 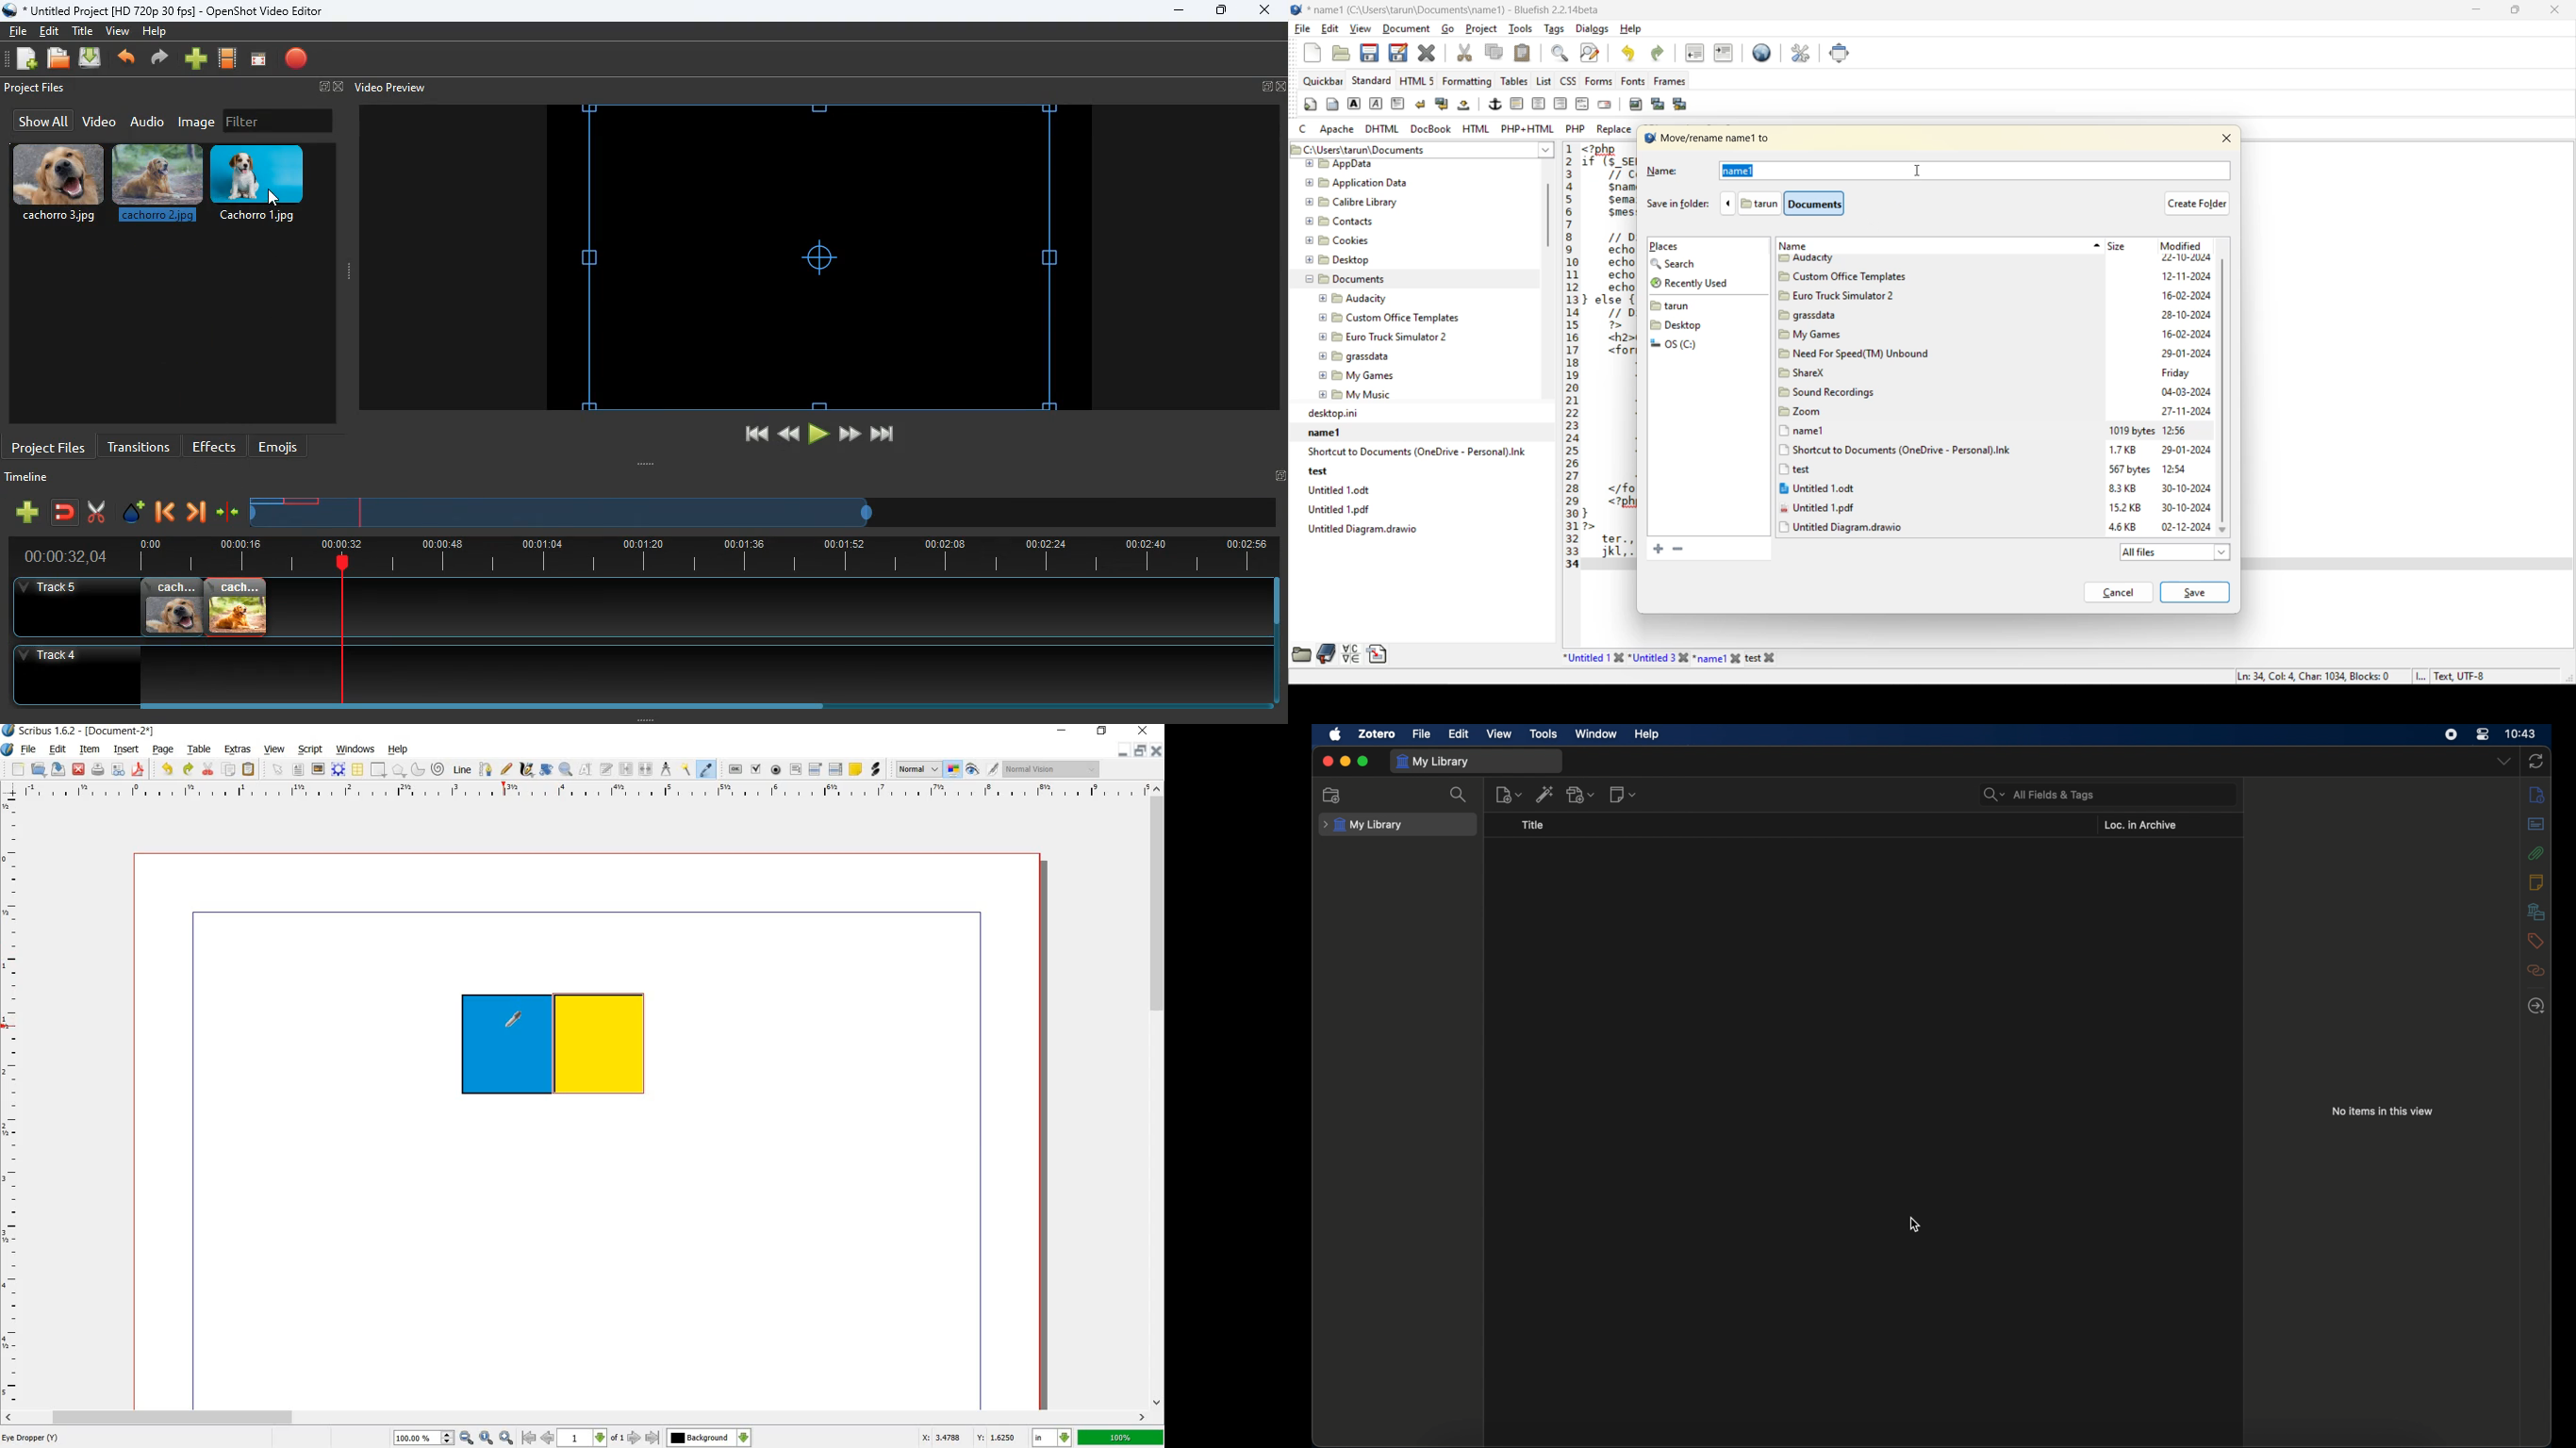 What do you see at coordinates (512, 1024) in the screenshot?
I see `eye dropper` at bounding box center [512, 1024].